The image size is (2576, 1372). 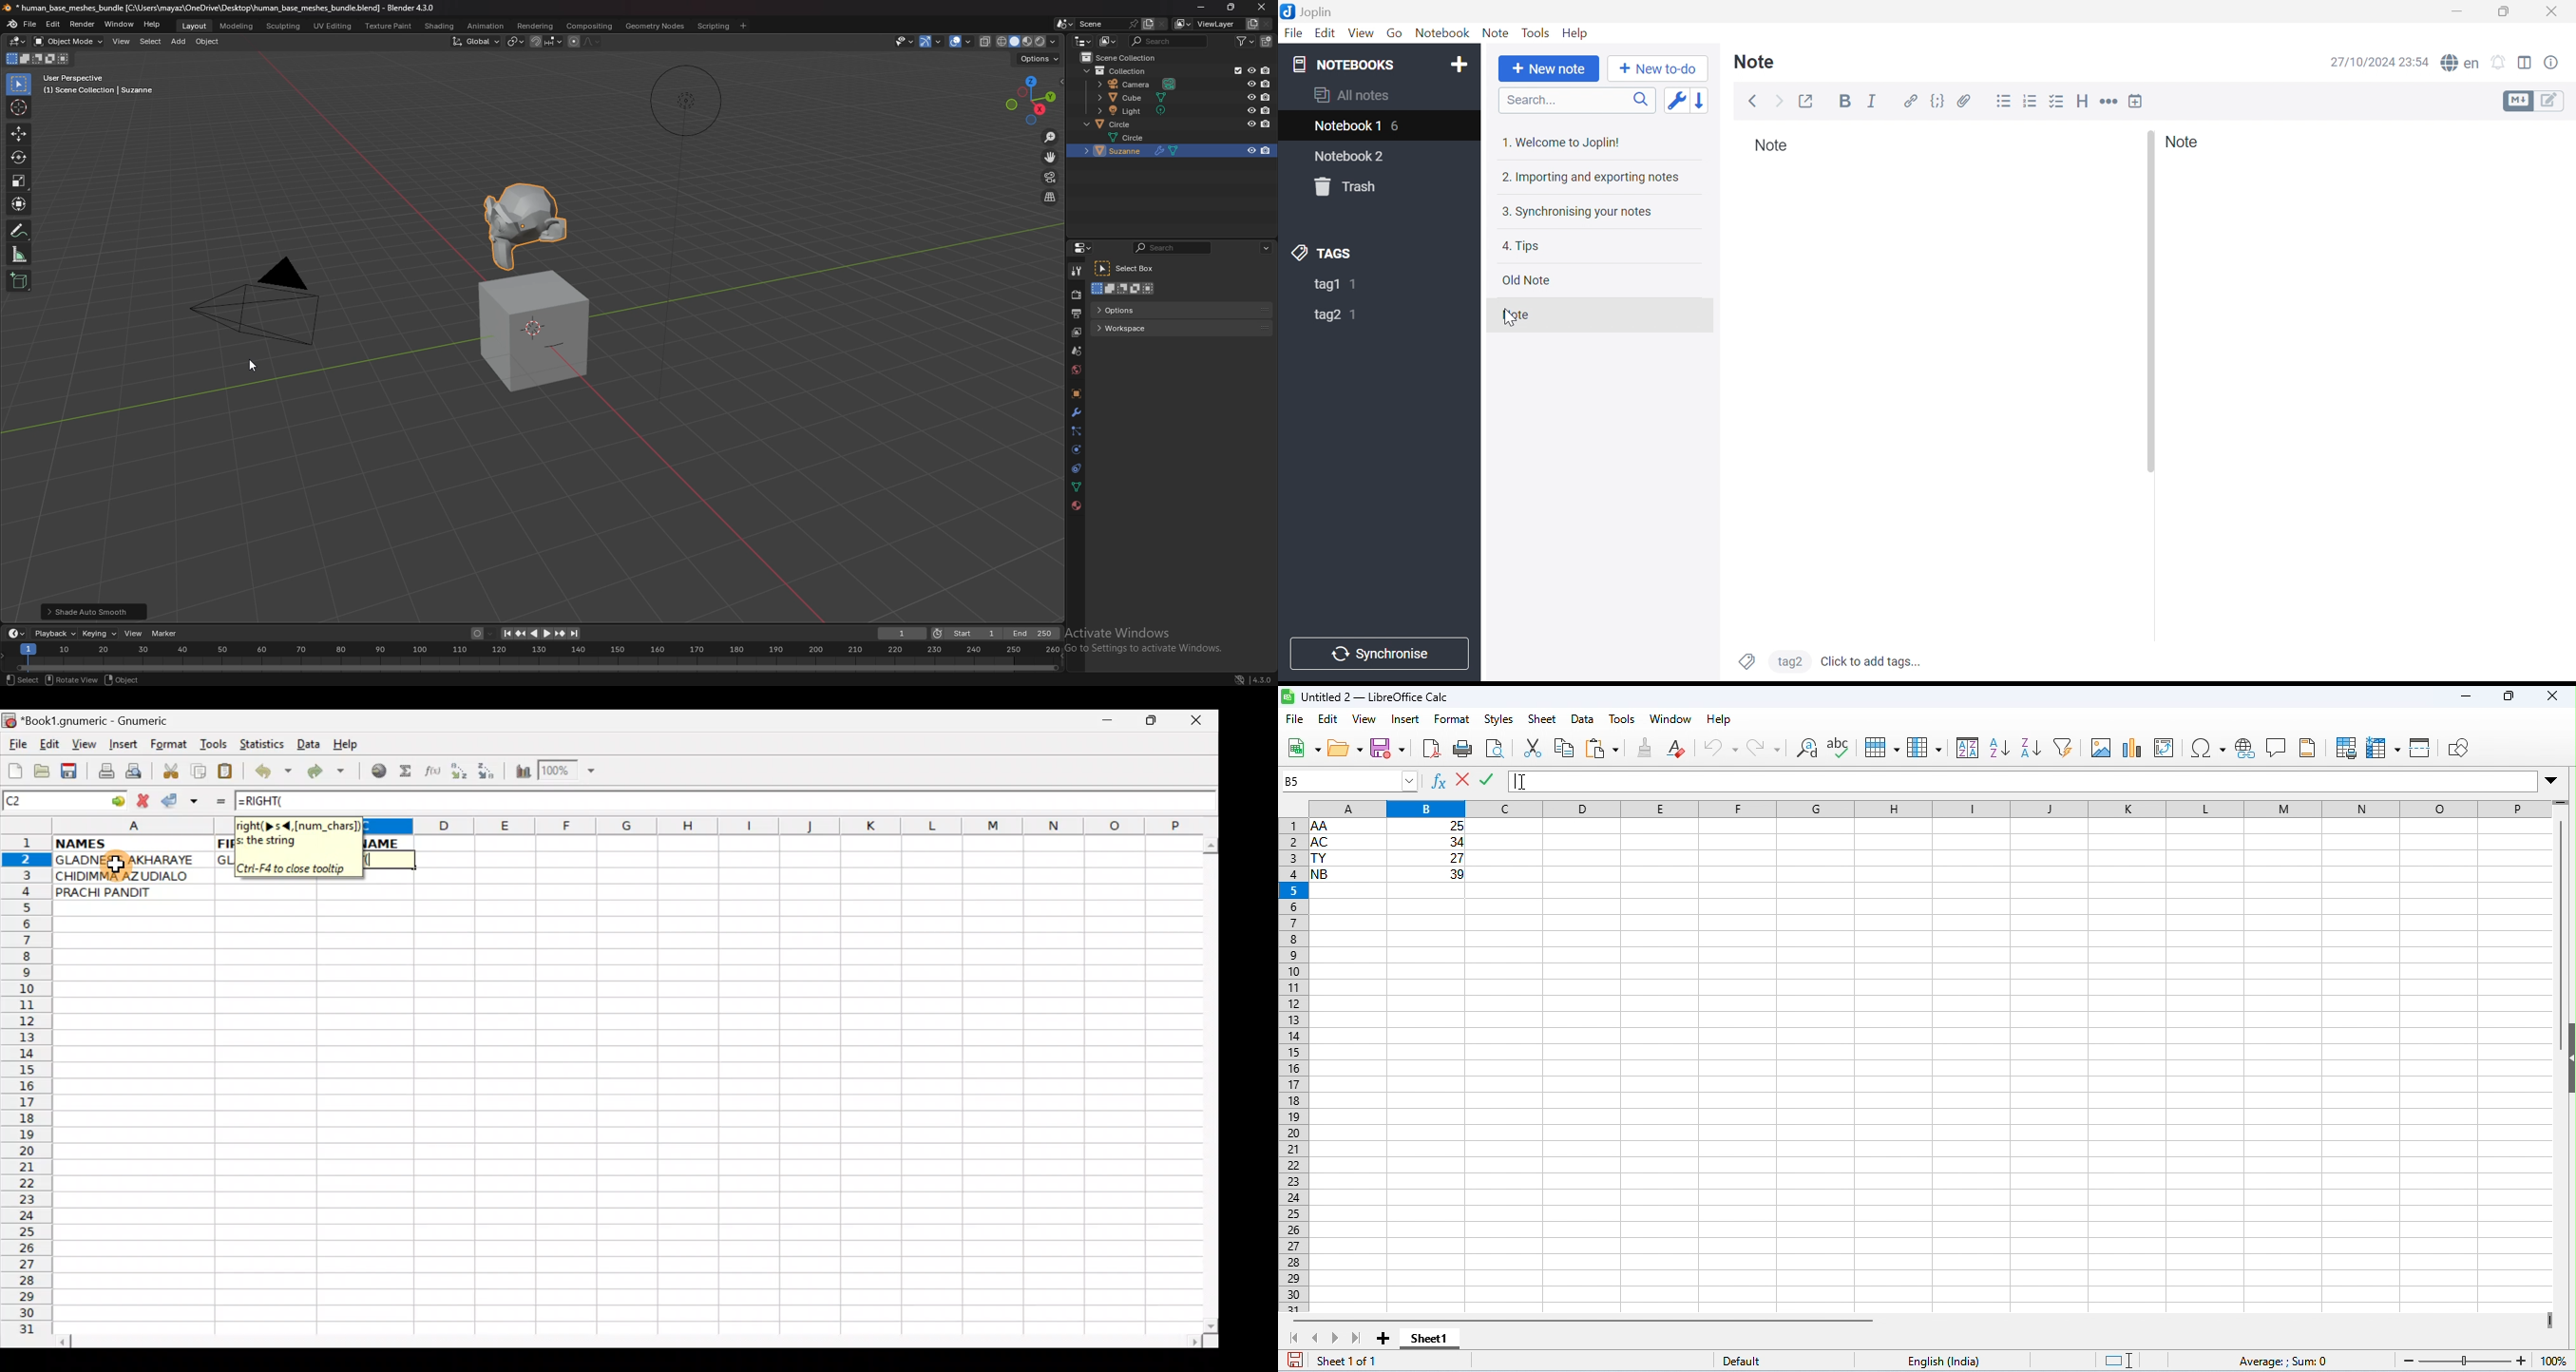 What do you see at coordinates (334, 25) in the screenshot?
I see `uv editing` at bounding box center [334, 25].